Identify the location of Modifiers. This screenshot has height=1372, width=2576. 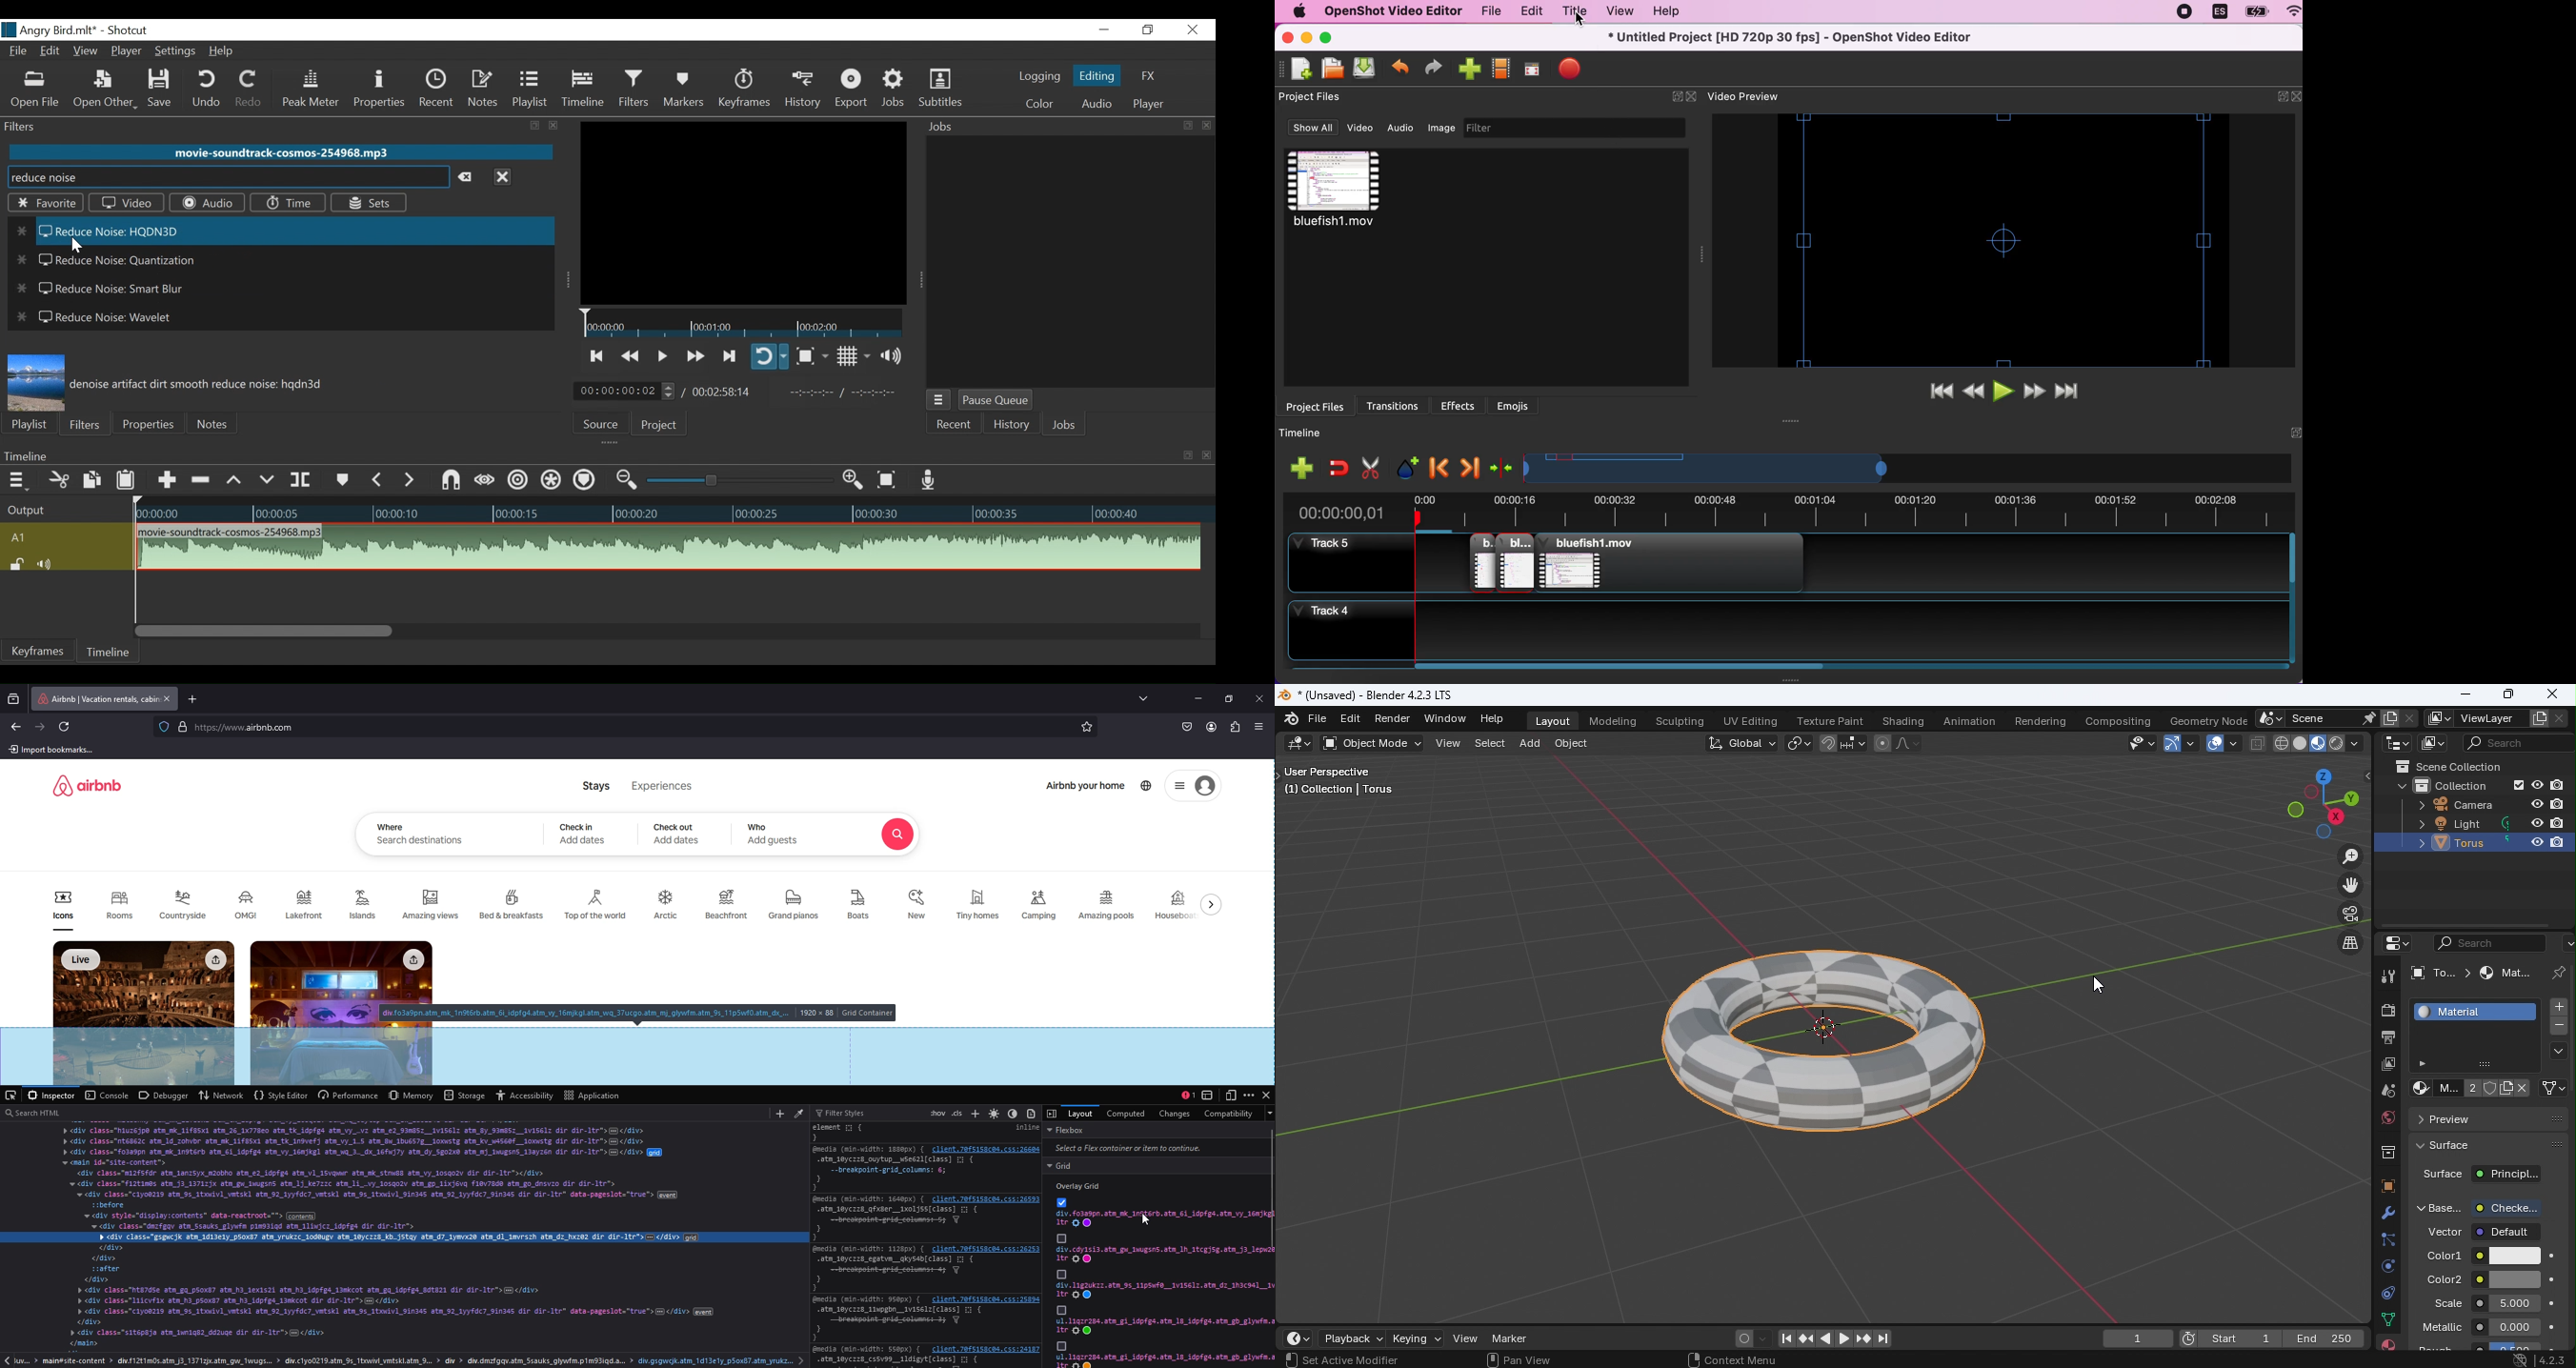
(2389, 1213).